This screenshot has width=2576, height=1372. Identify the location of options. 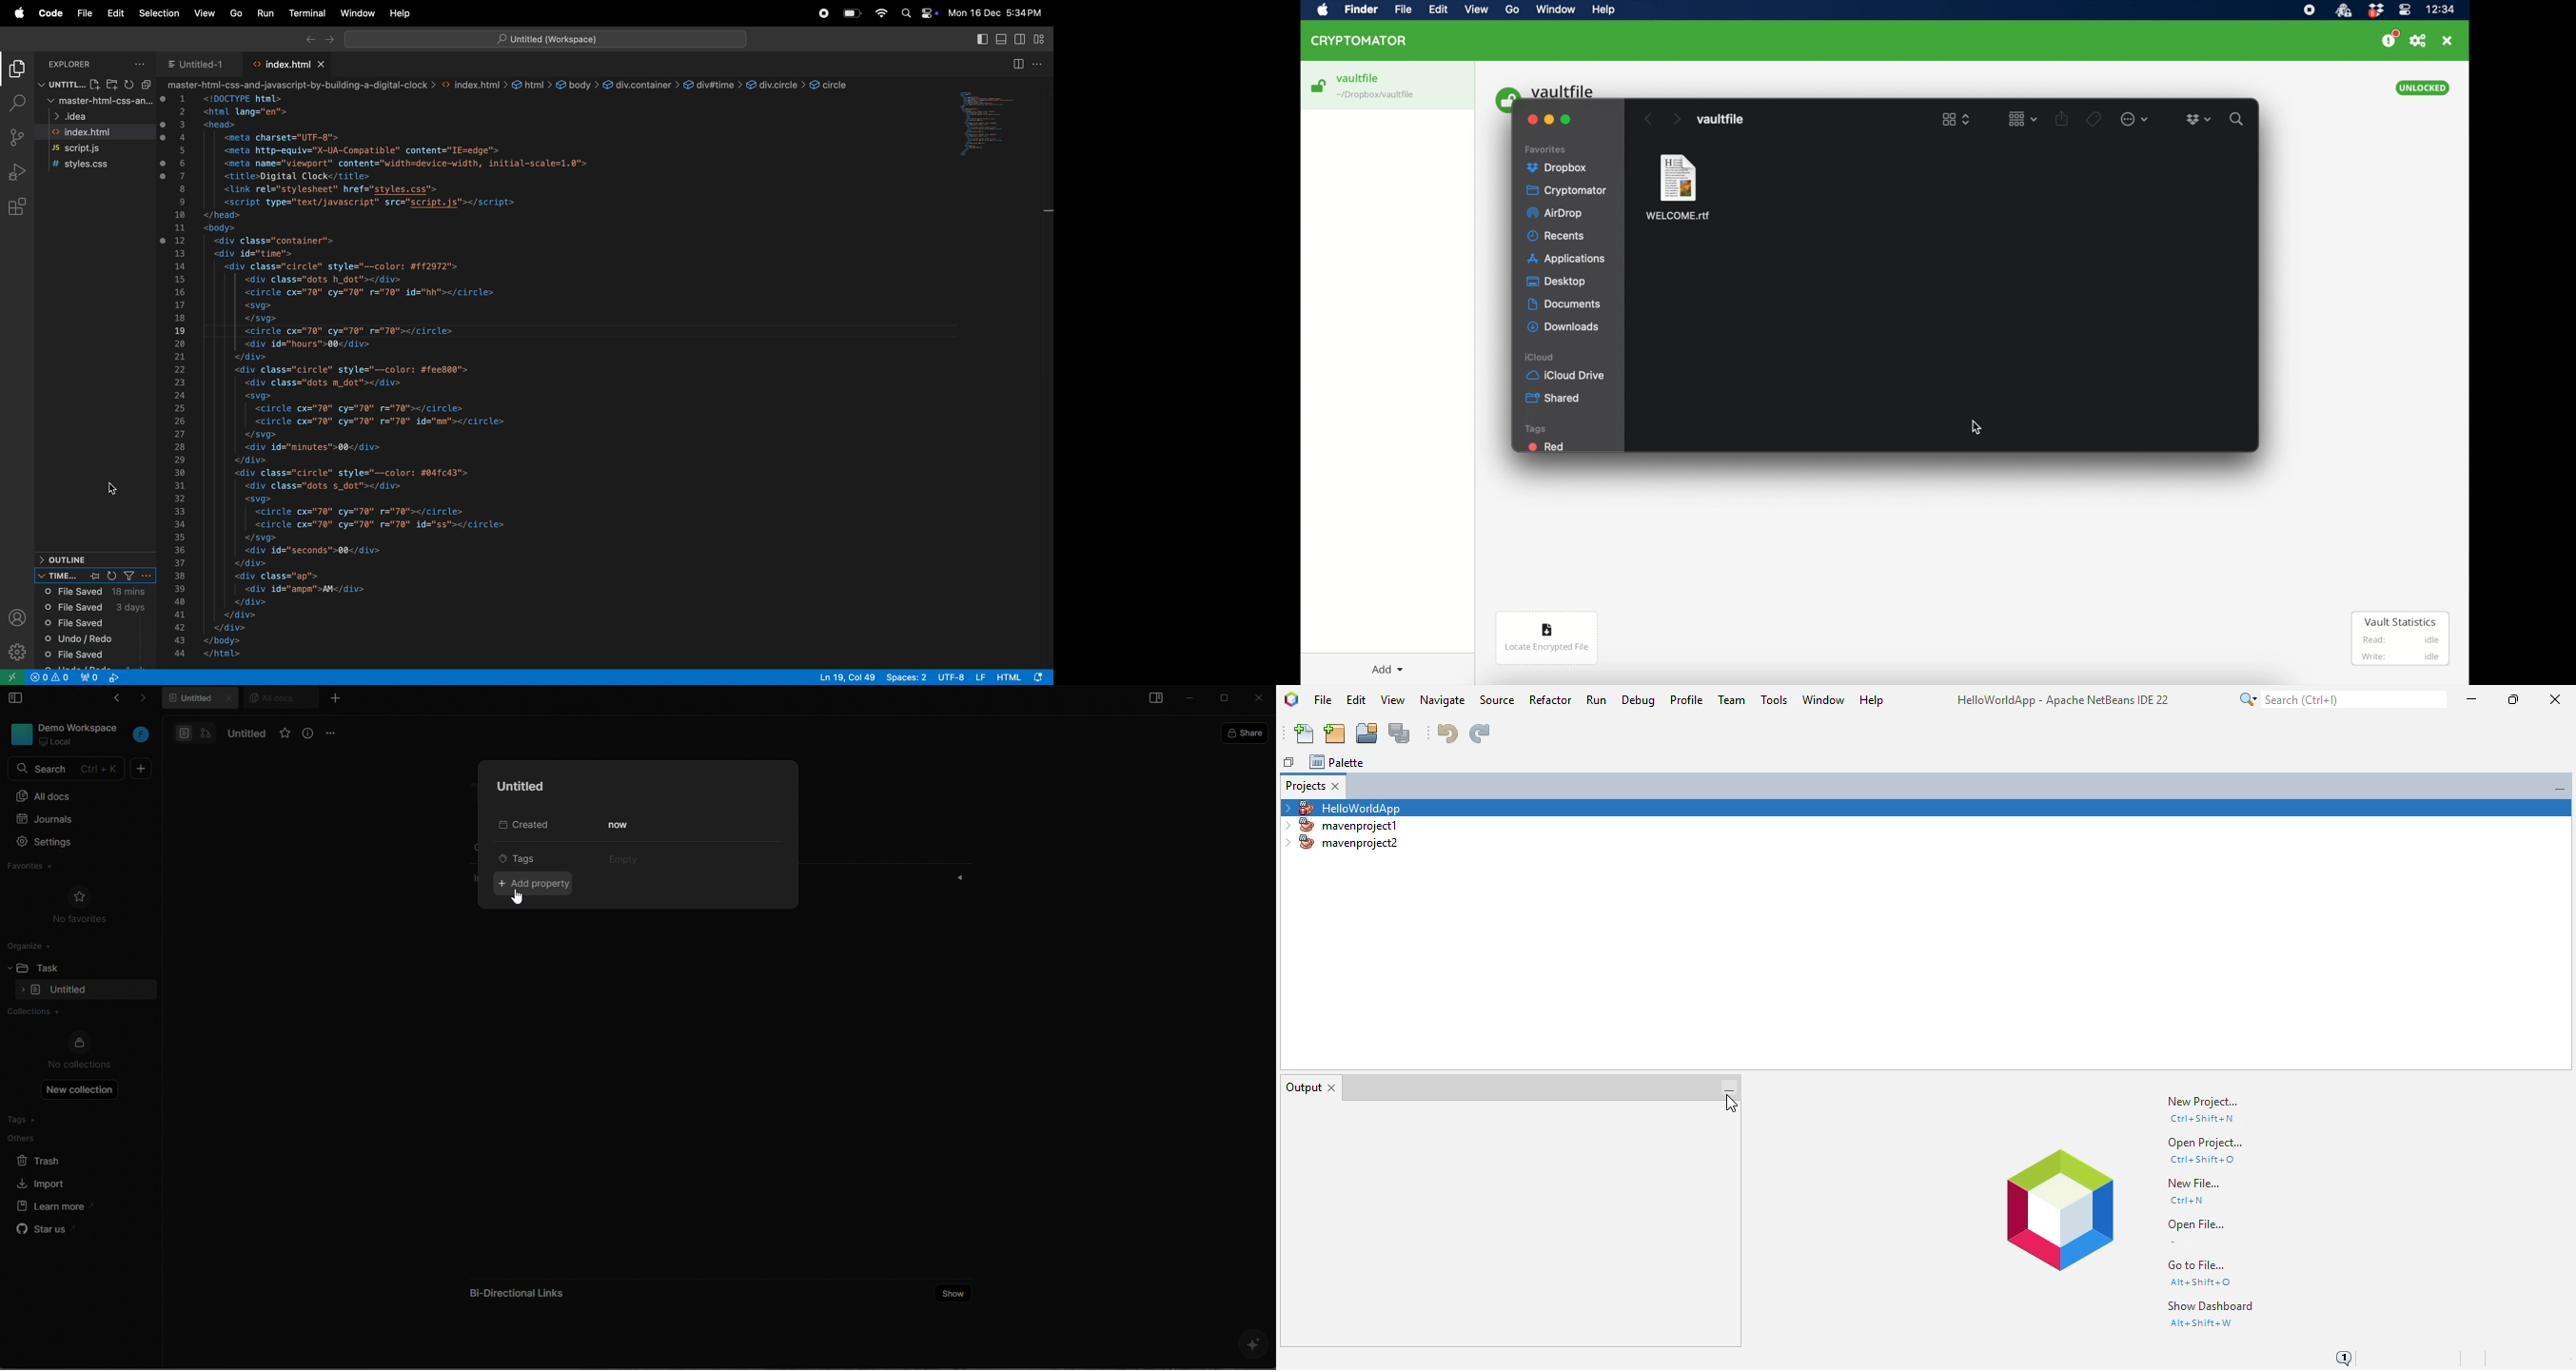
(1040, 66).